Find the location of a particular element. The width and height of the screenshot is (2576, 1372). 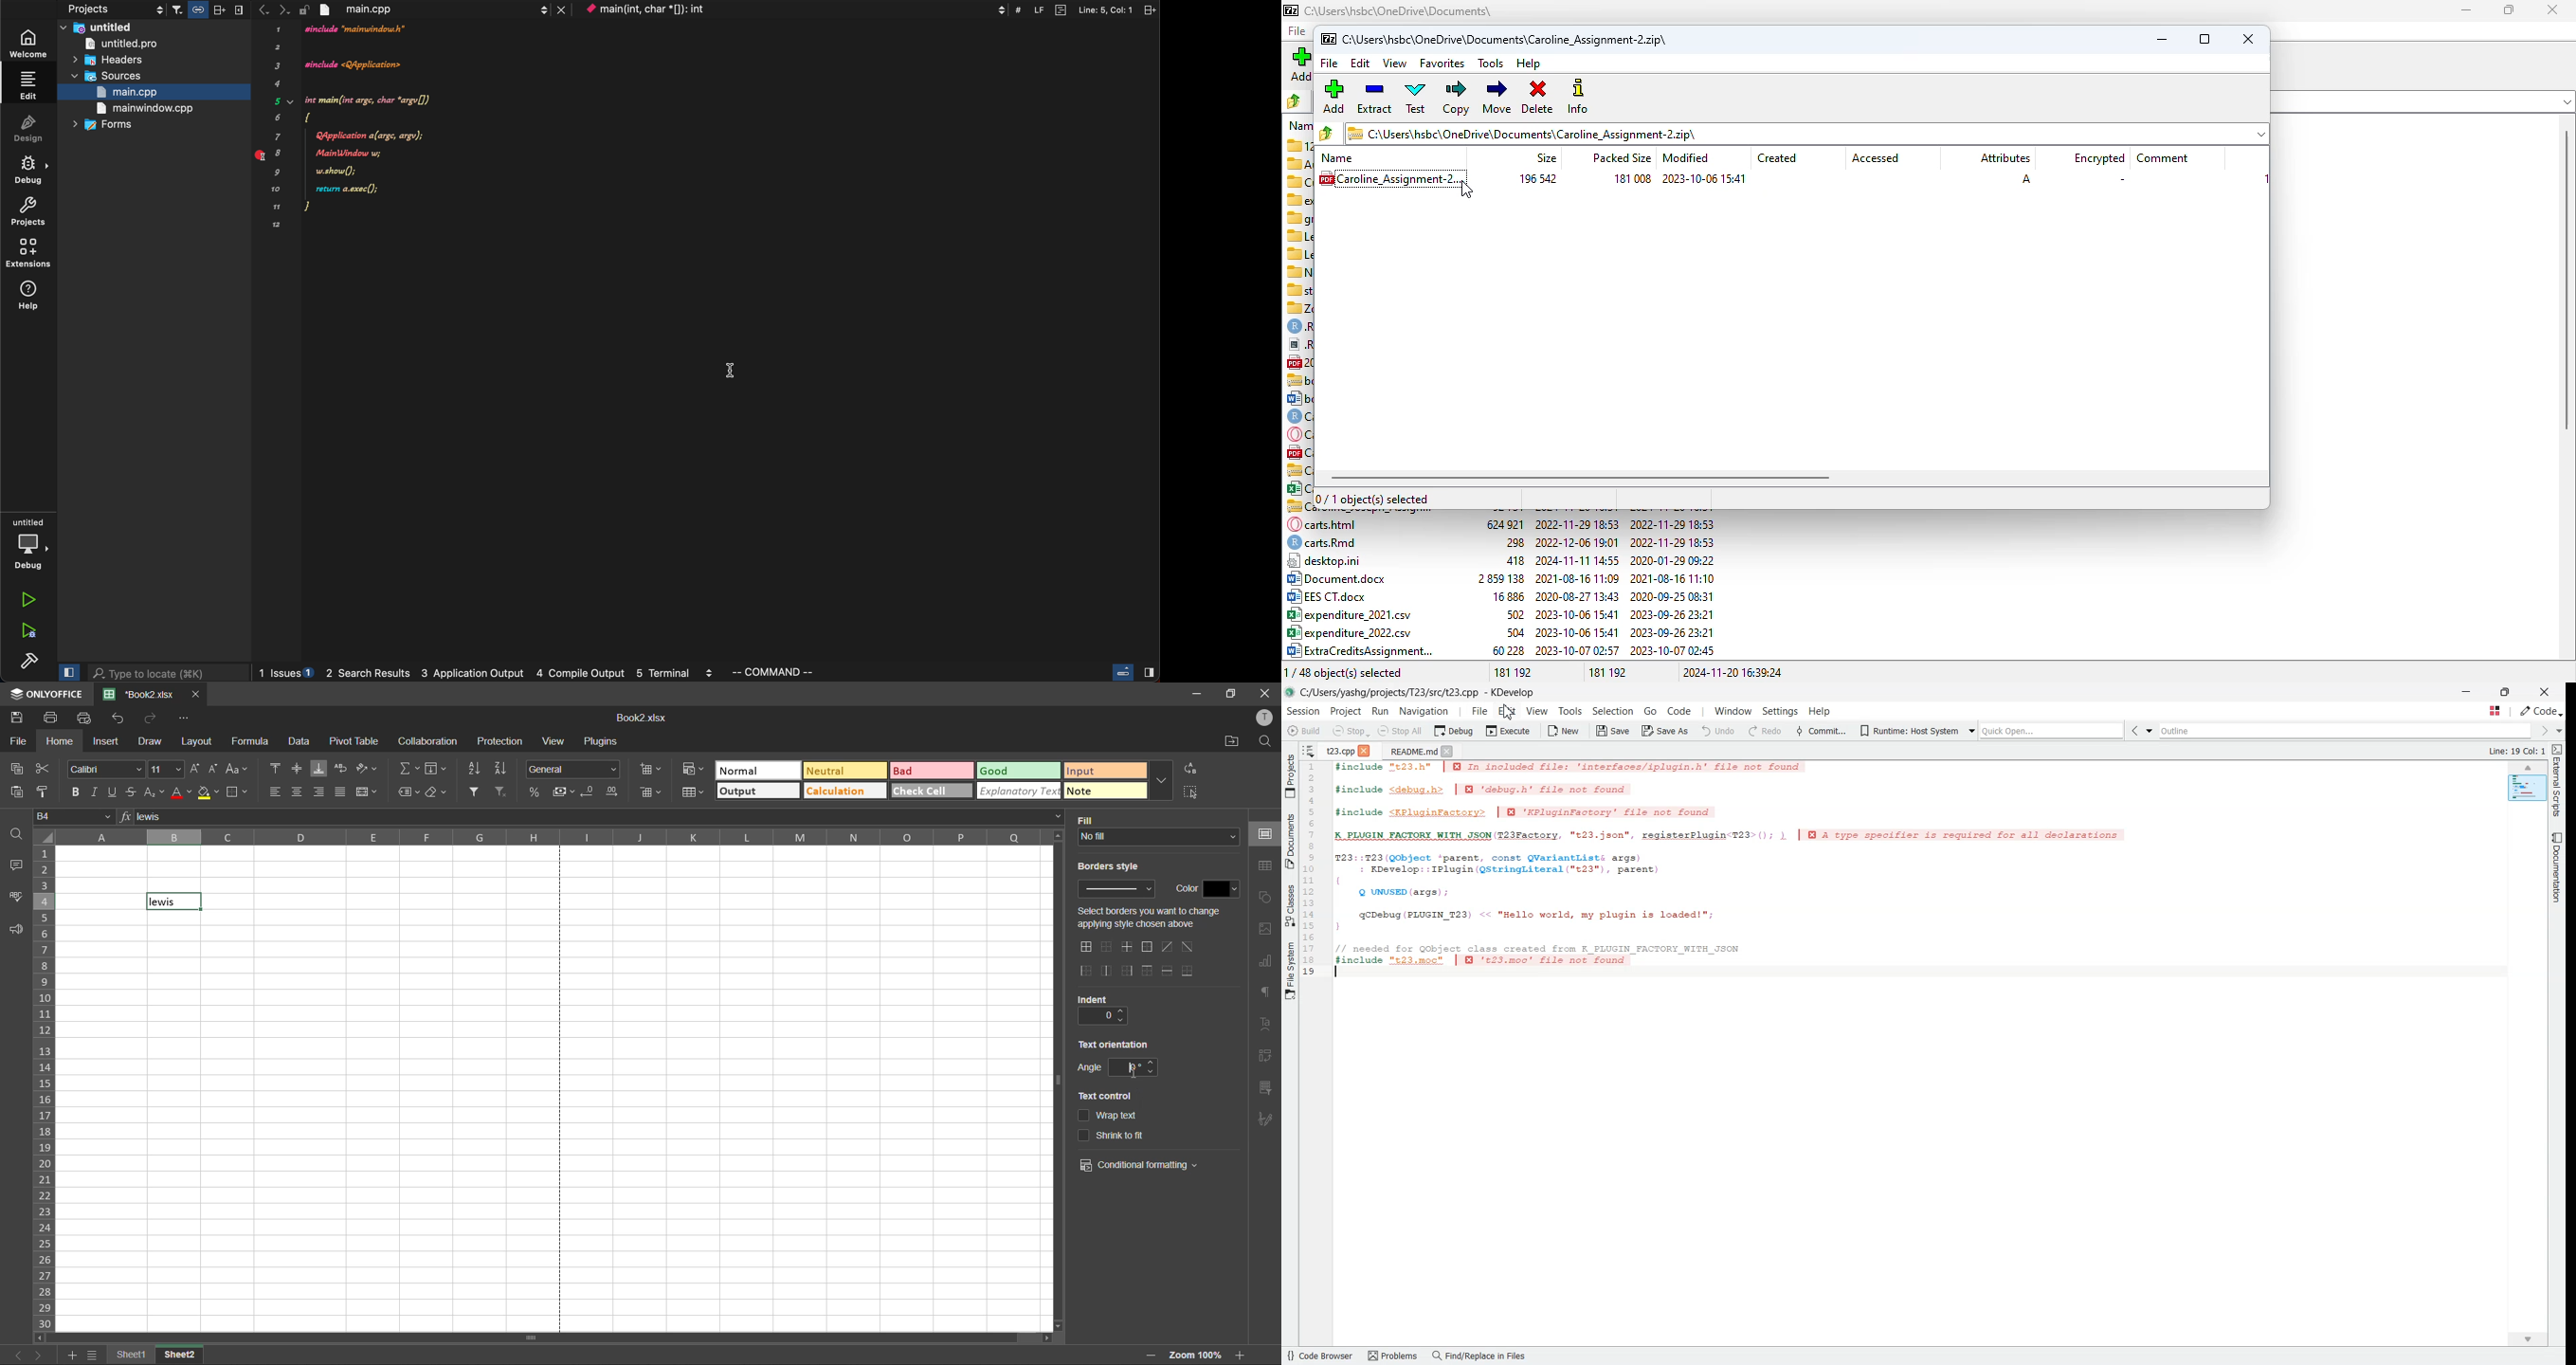

main world>cpp is located at coordinates (143, 109).